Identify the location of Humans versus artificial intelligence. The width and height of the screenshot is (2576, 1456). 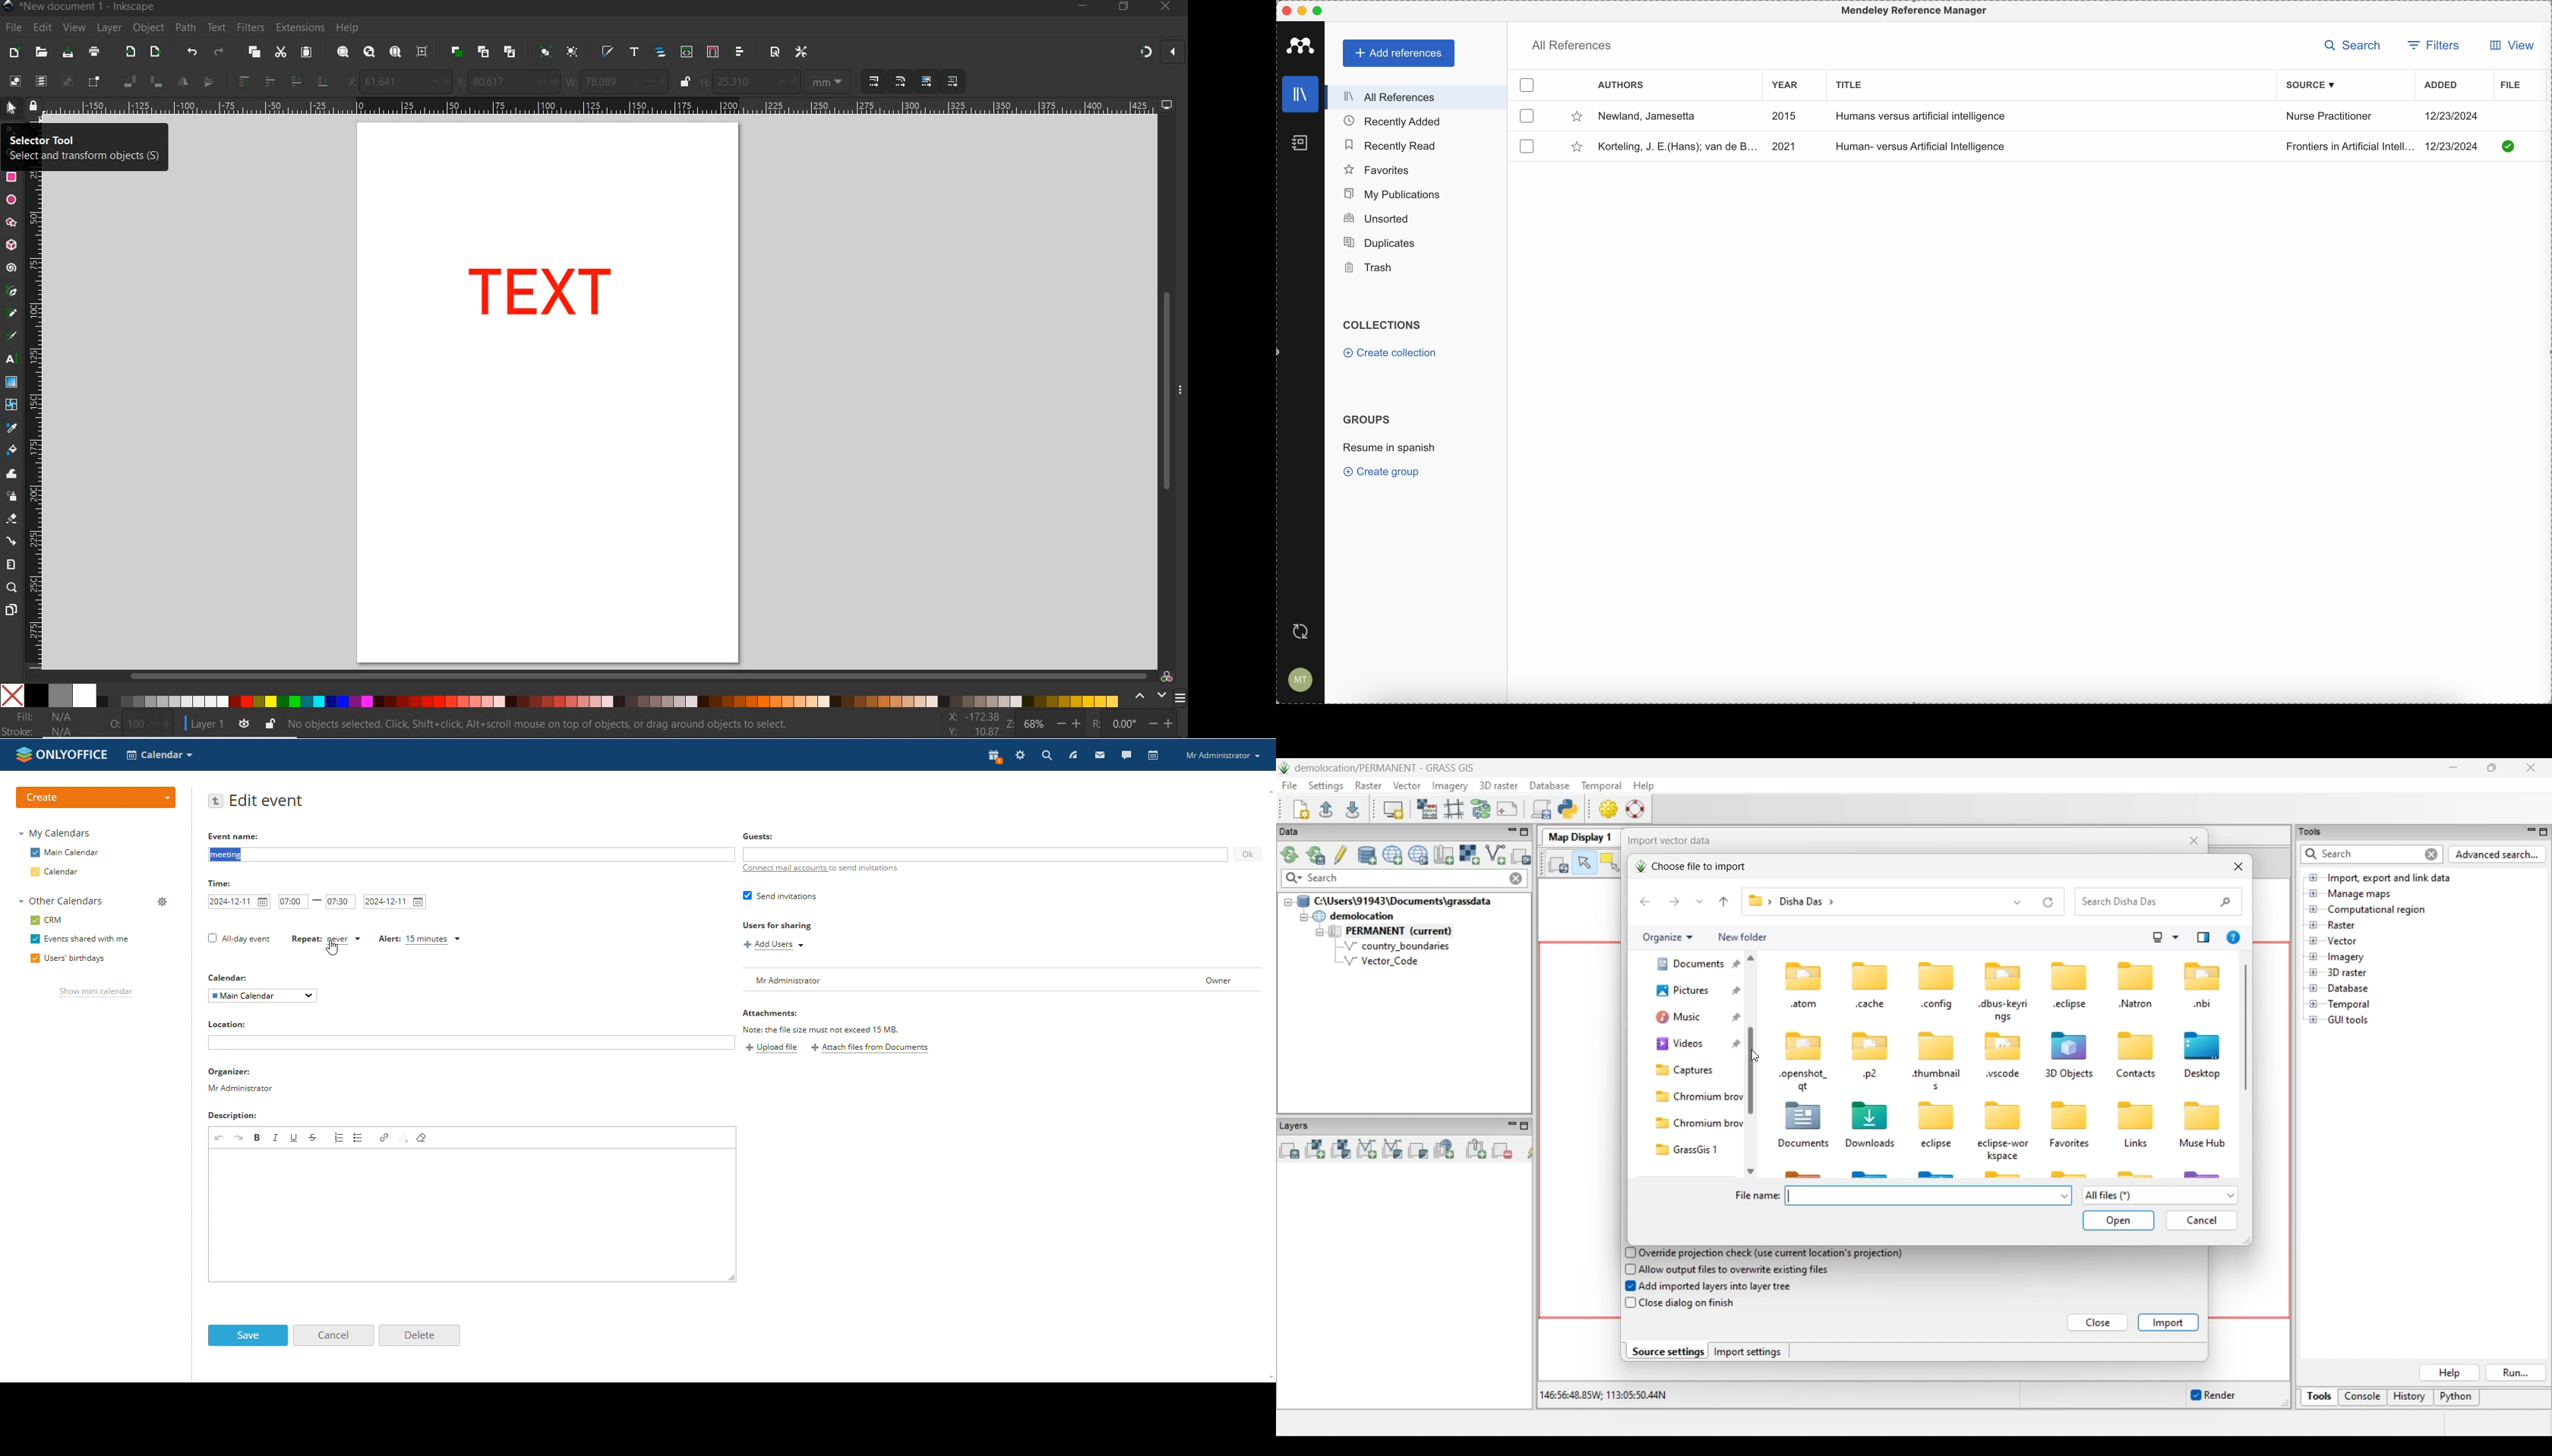
(1919, 116).